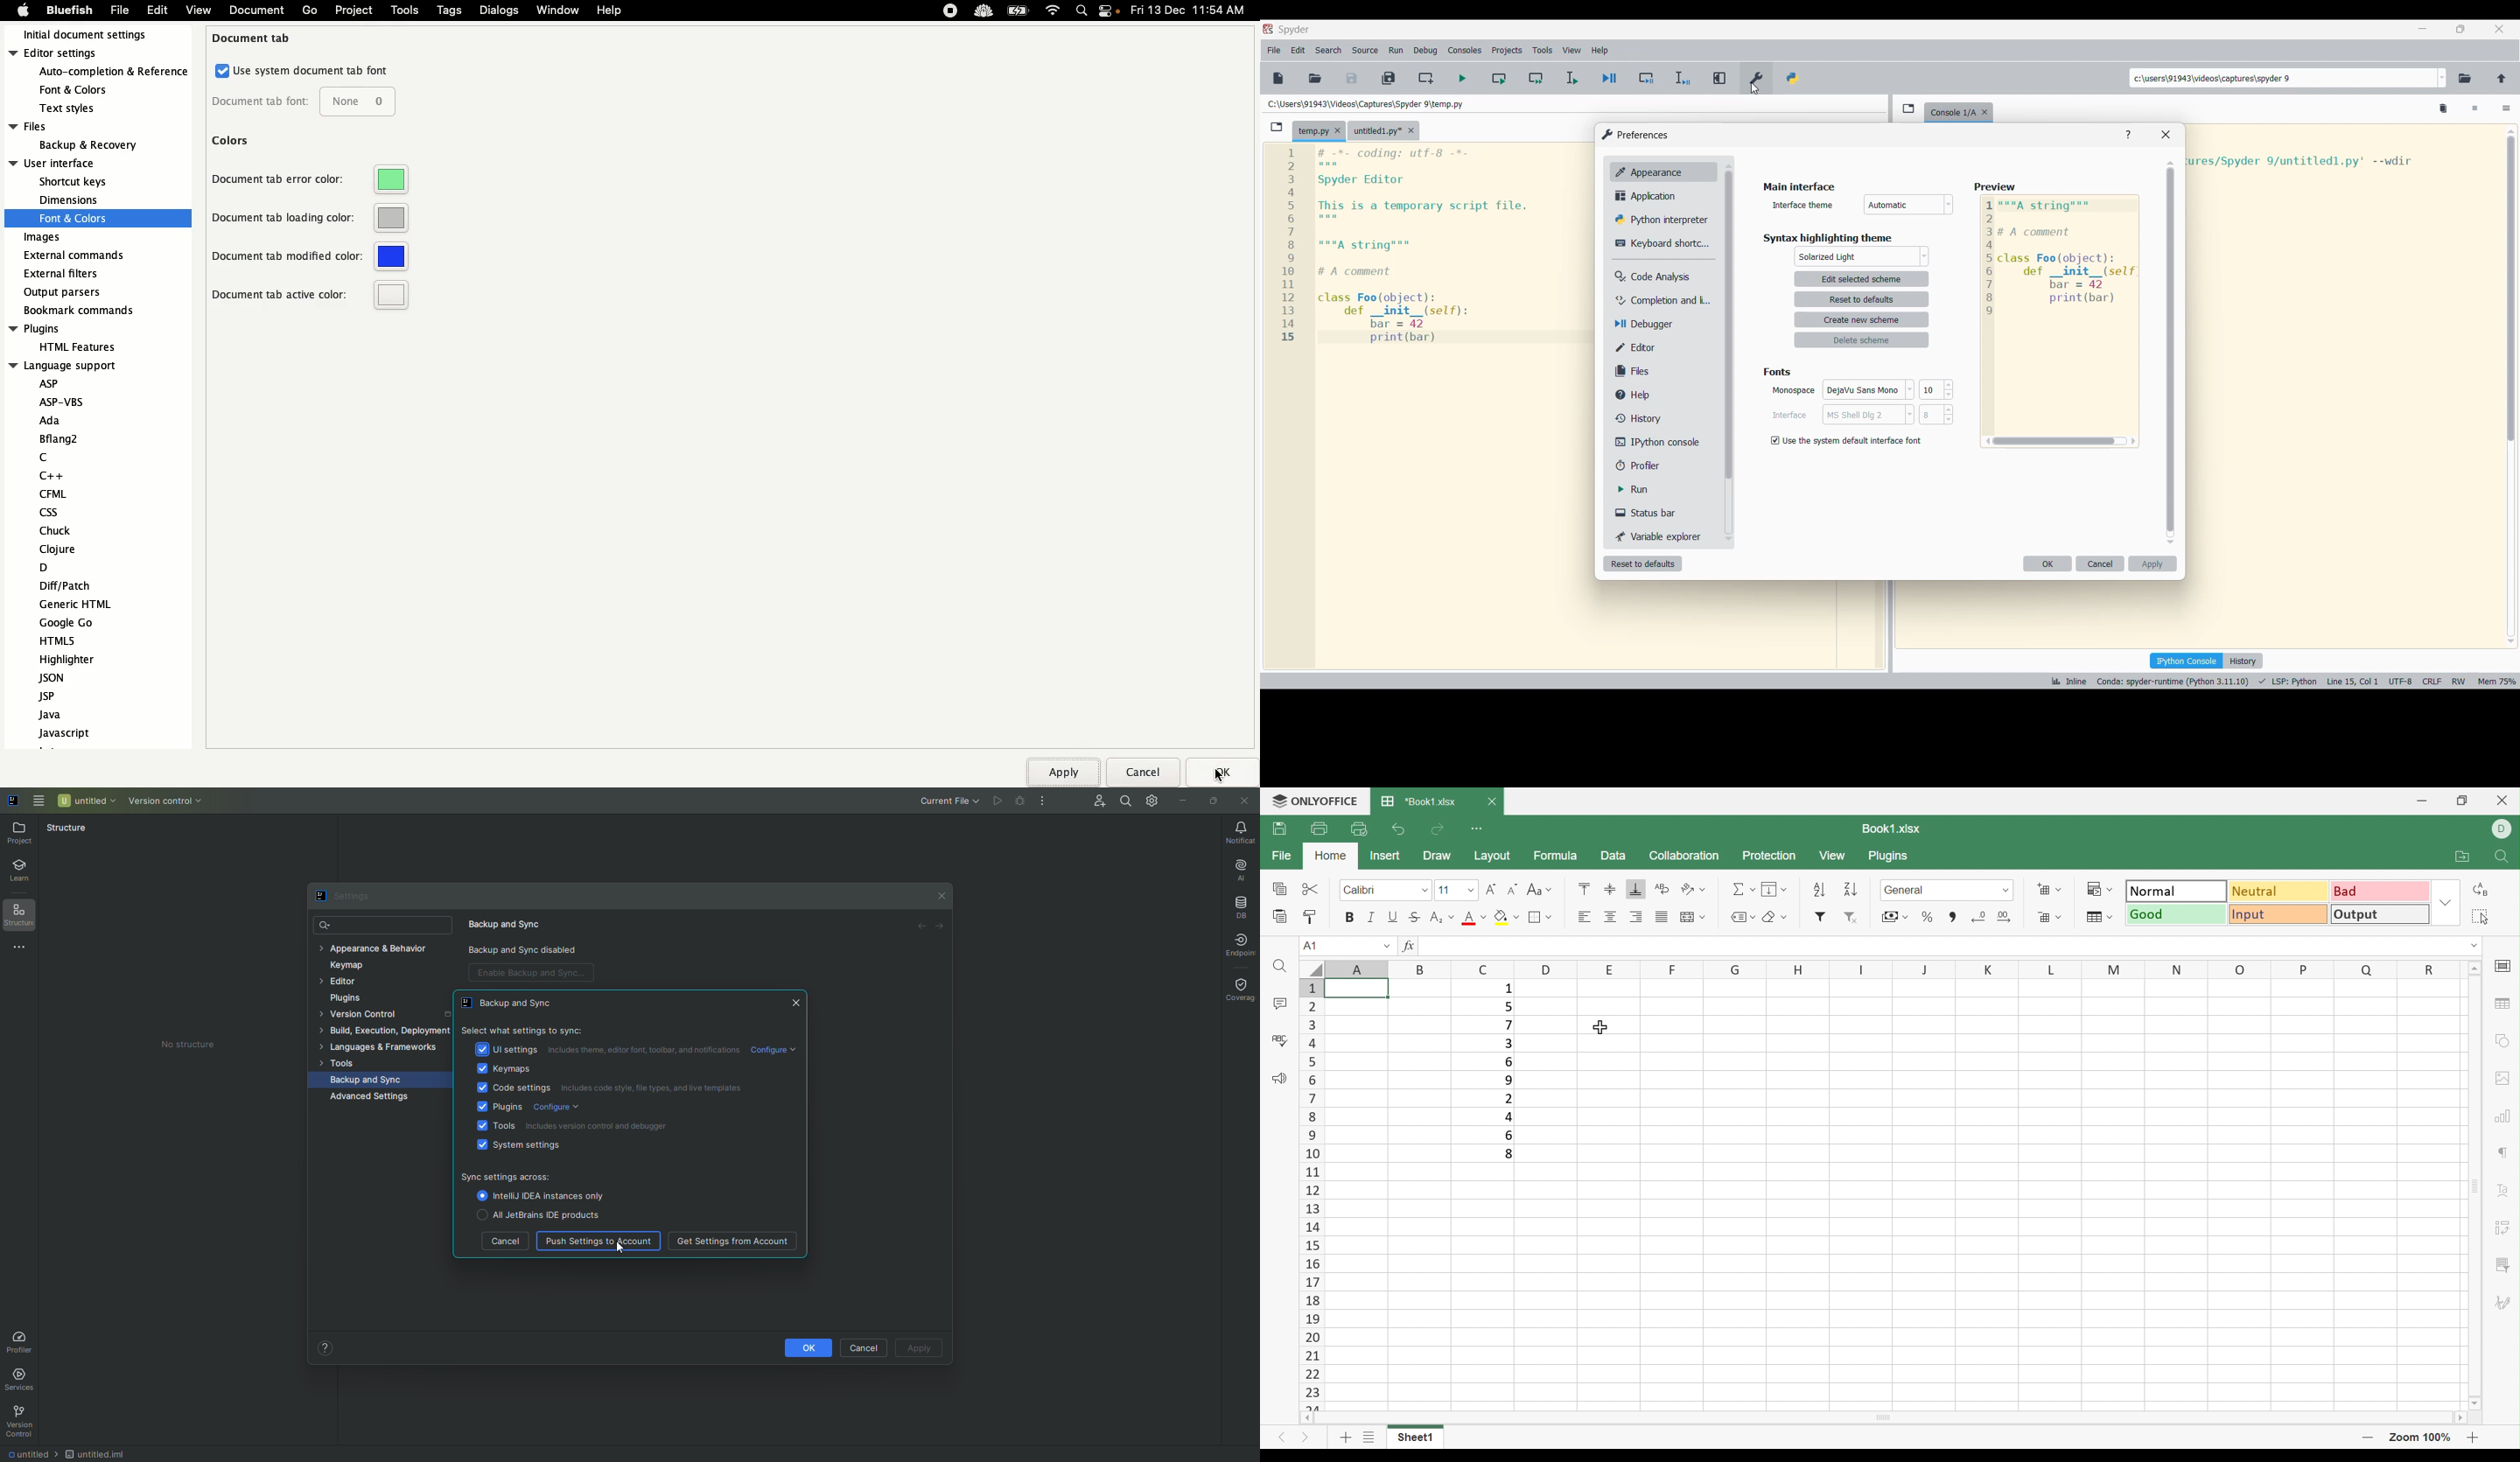 Image resolution: width=2520 pixels, height=1484 pixels. Describe the element at coordinates (2282, 78) in the screenshot. I see `Input location` at that location.